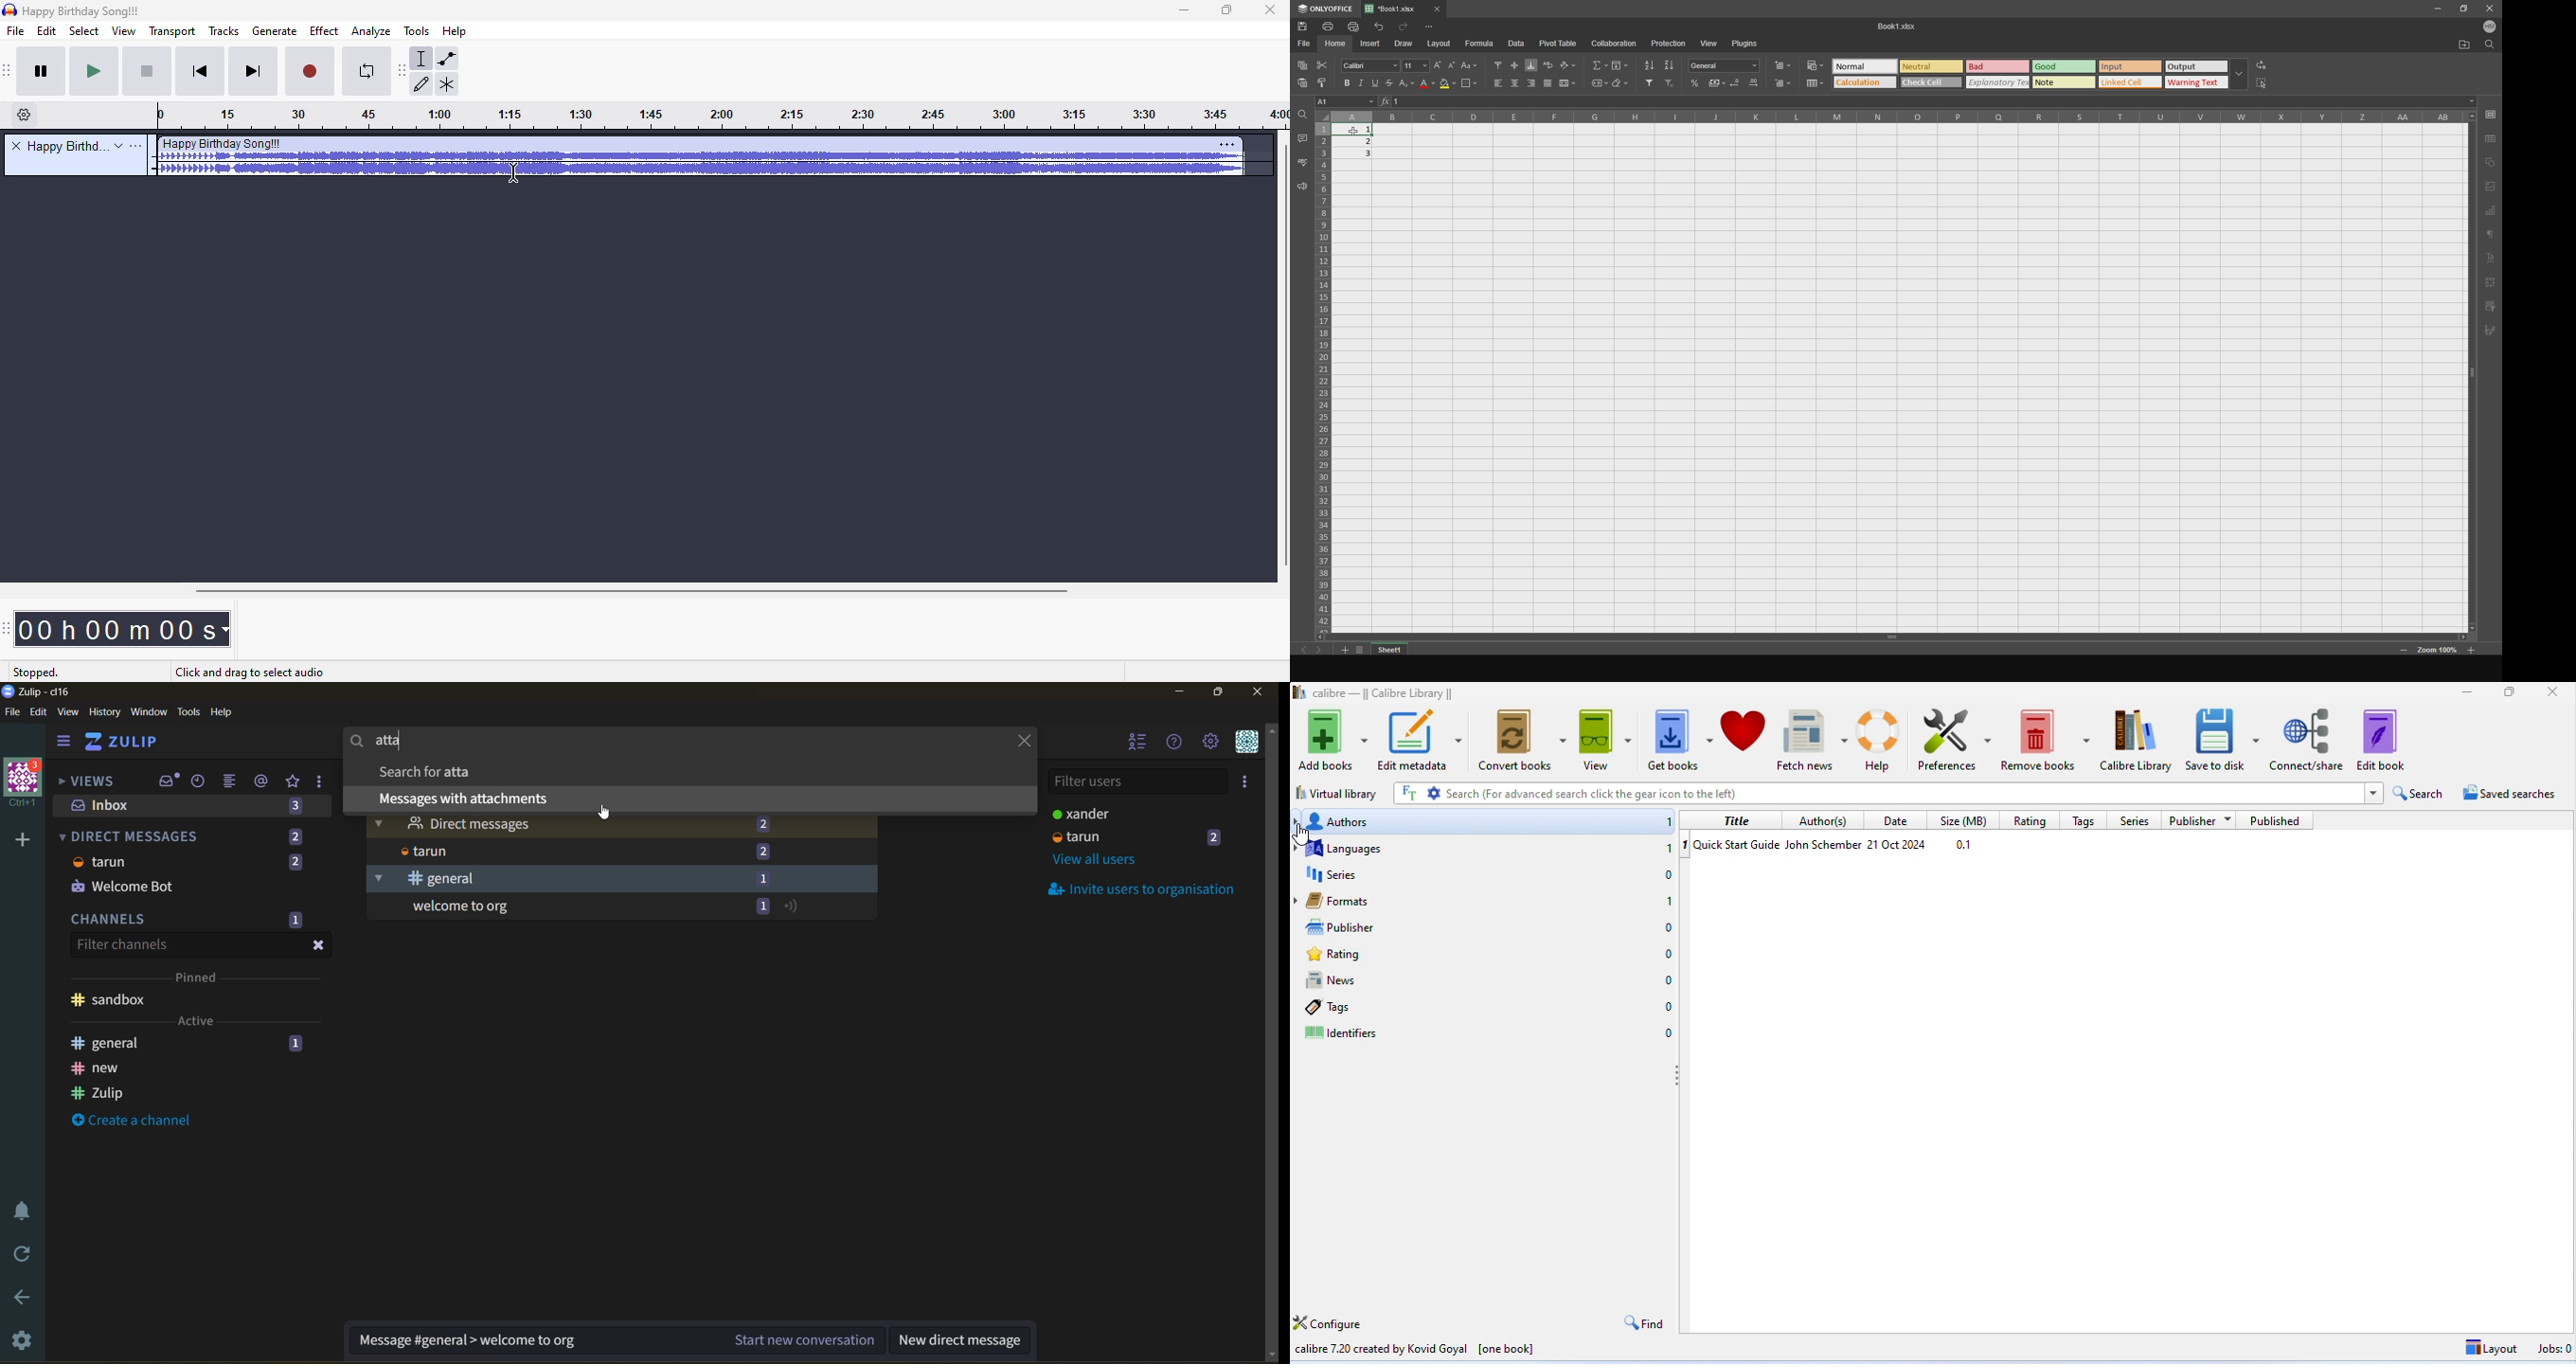 This screenshot has width=2576, height=1372. Describe the element at coordinates (1615, 44) in the screenshot. I see `collaboration` at that location.